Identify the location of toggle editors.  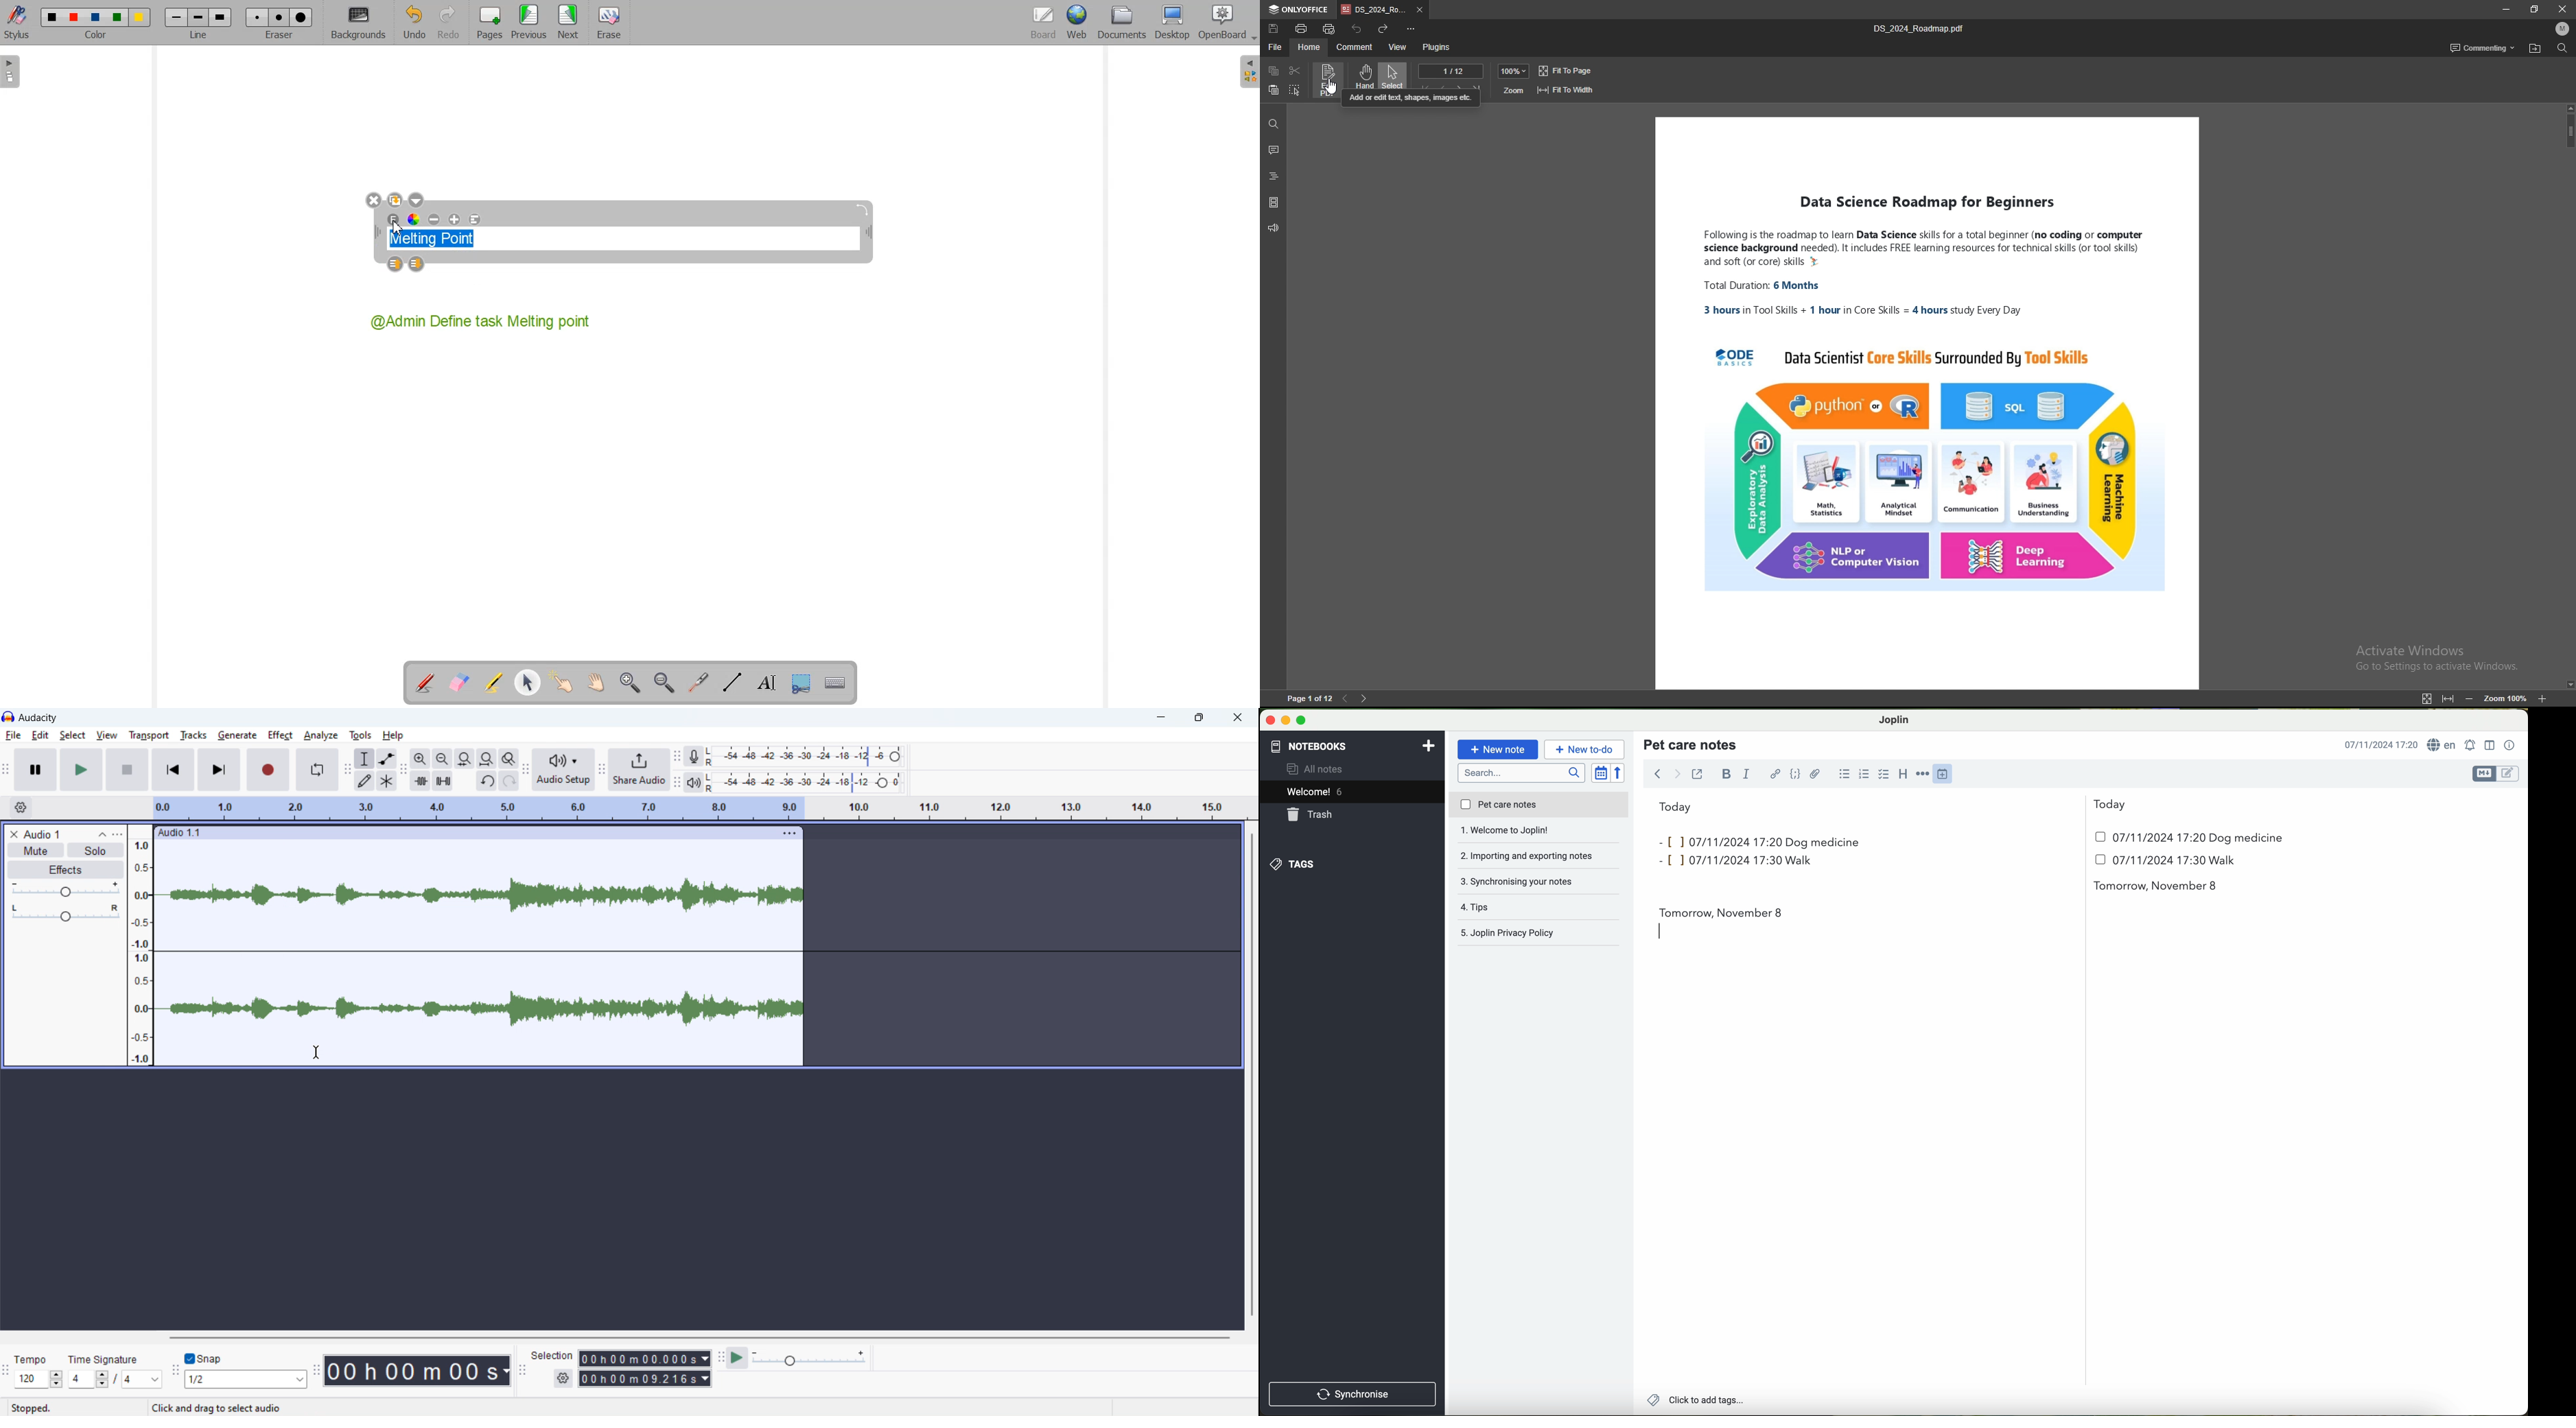
(2495, 774).